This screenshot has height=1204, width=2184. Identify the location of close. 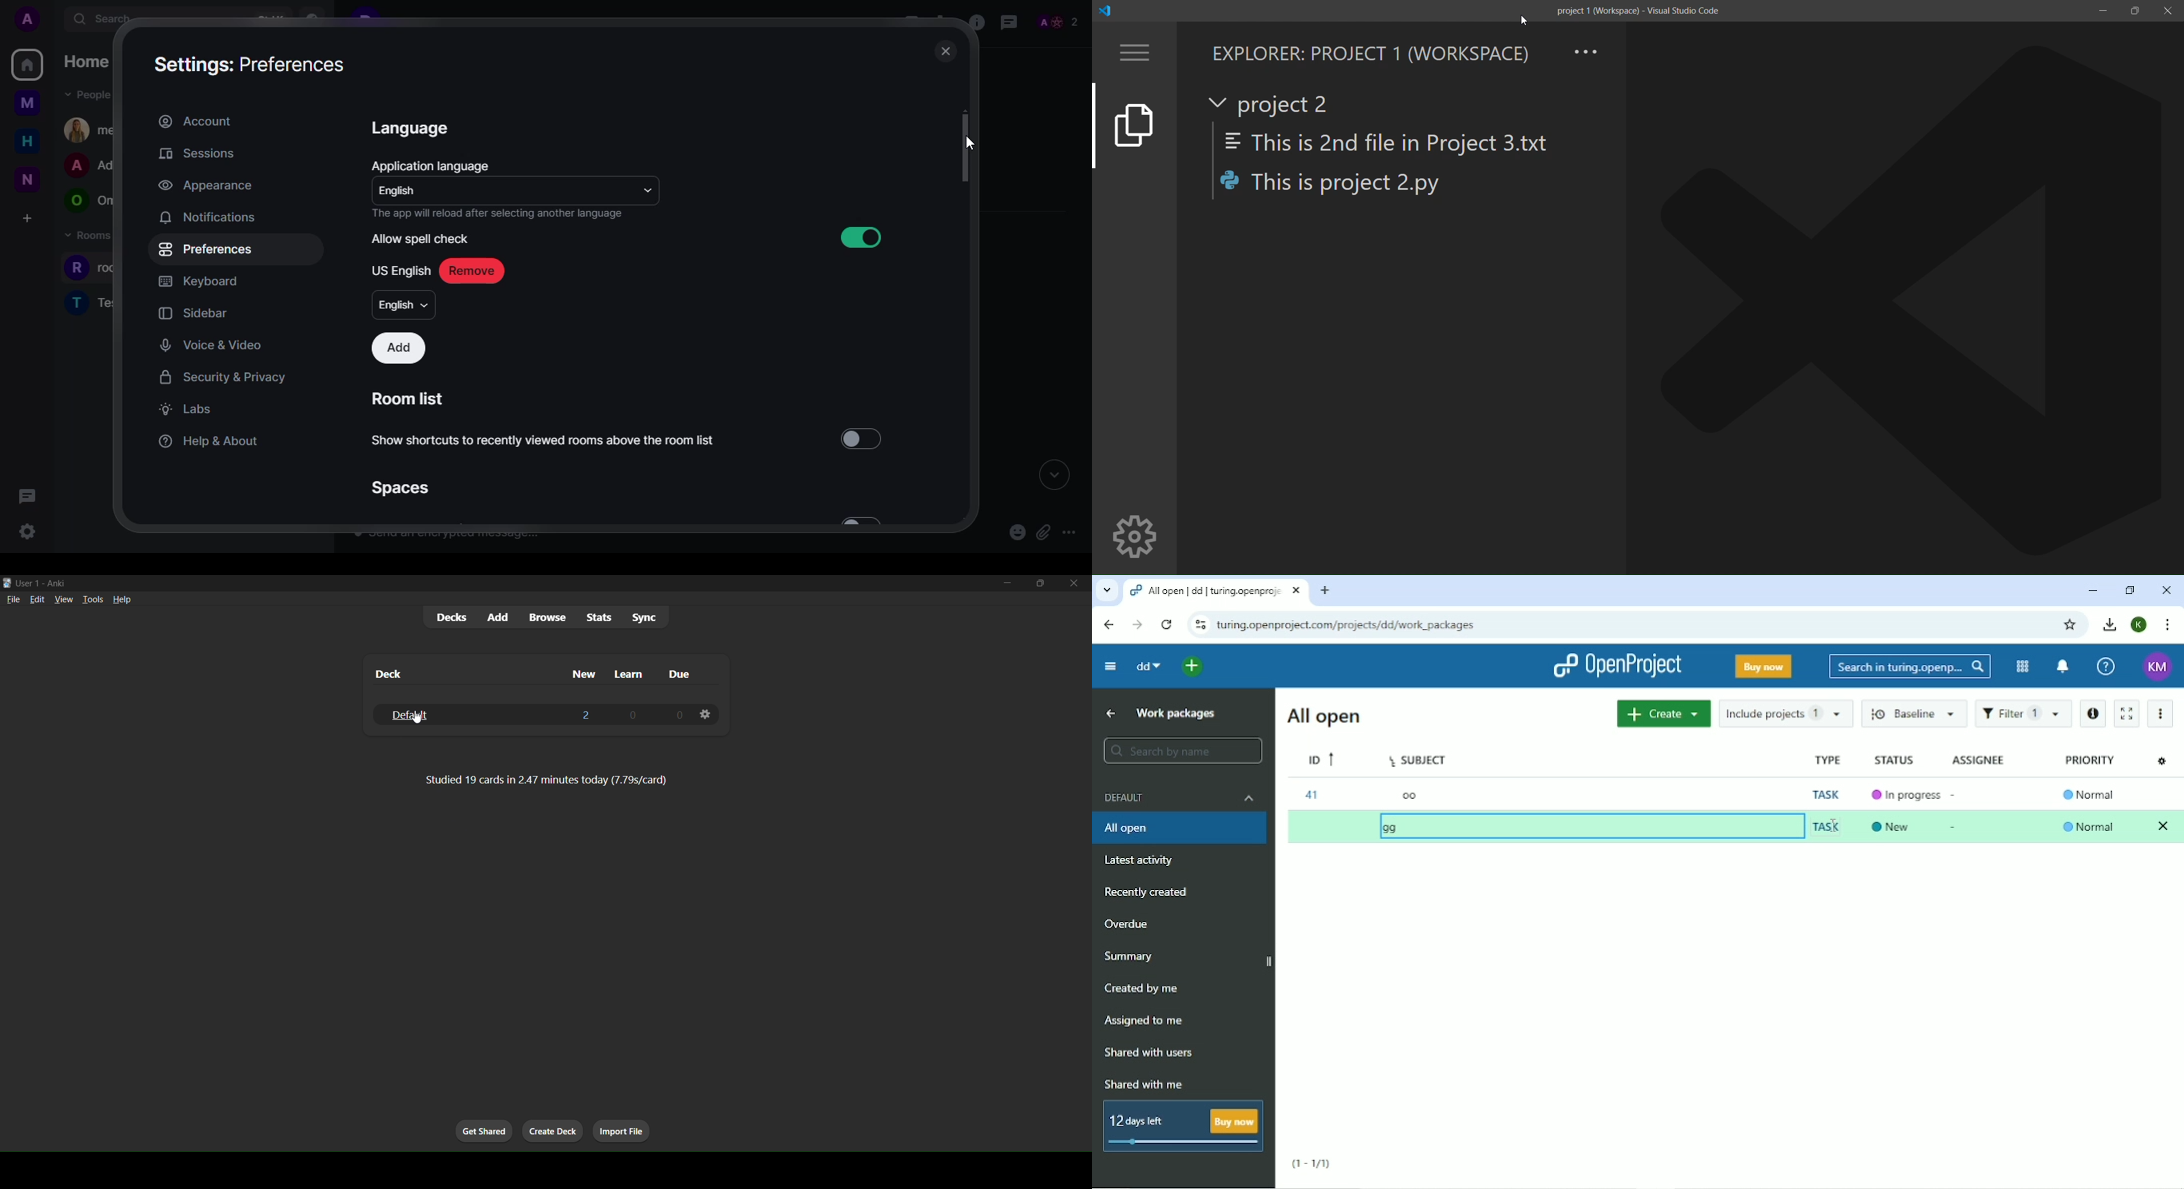
(2165, 11).